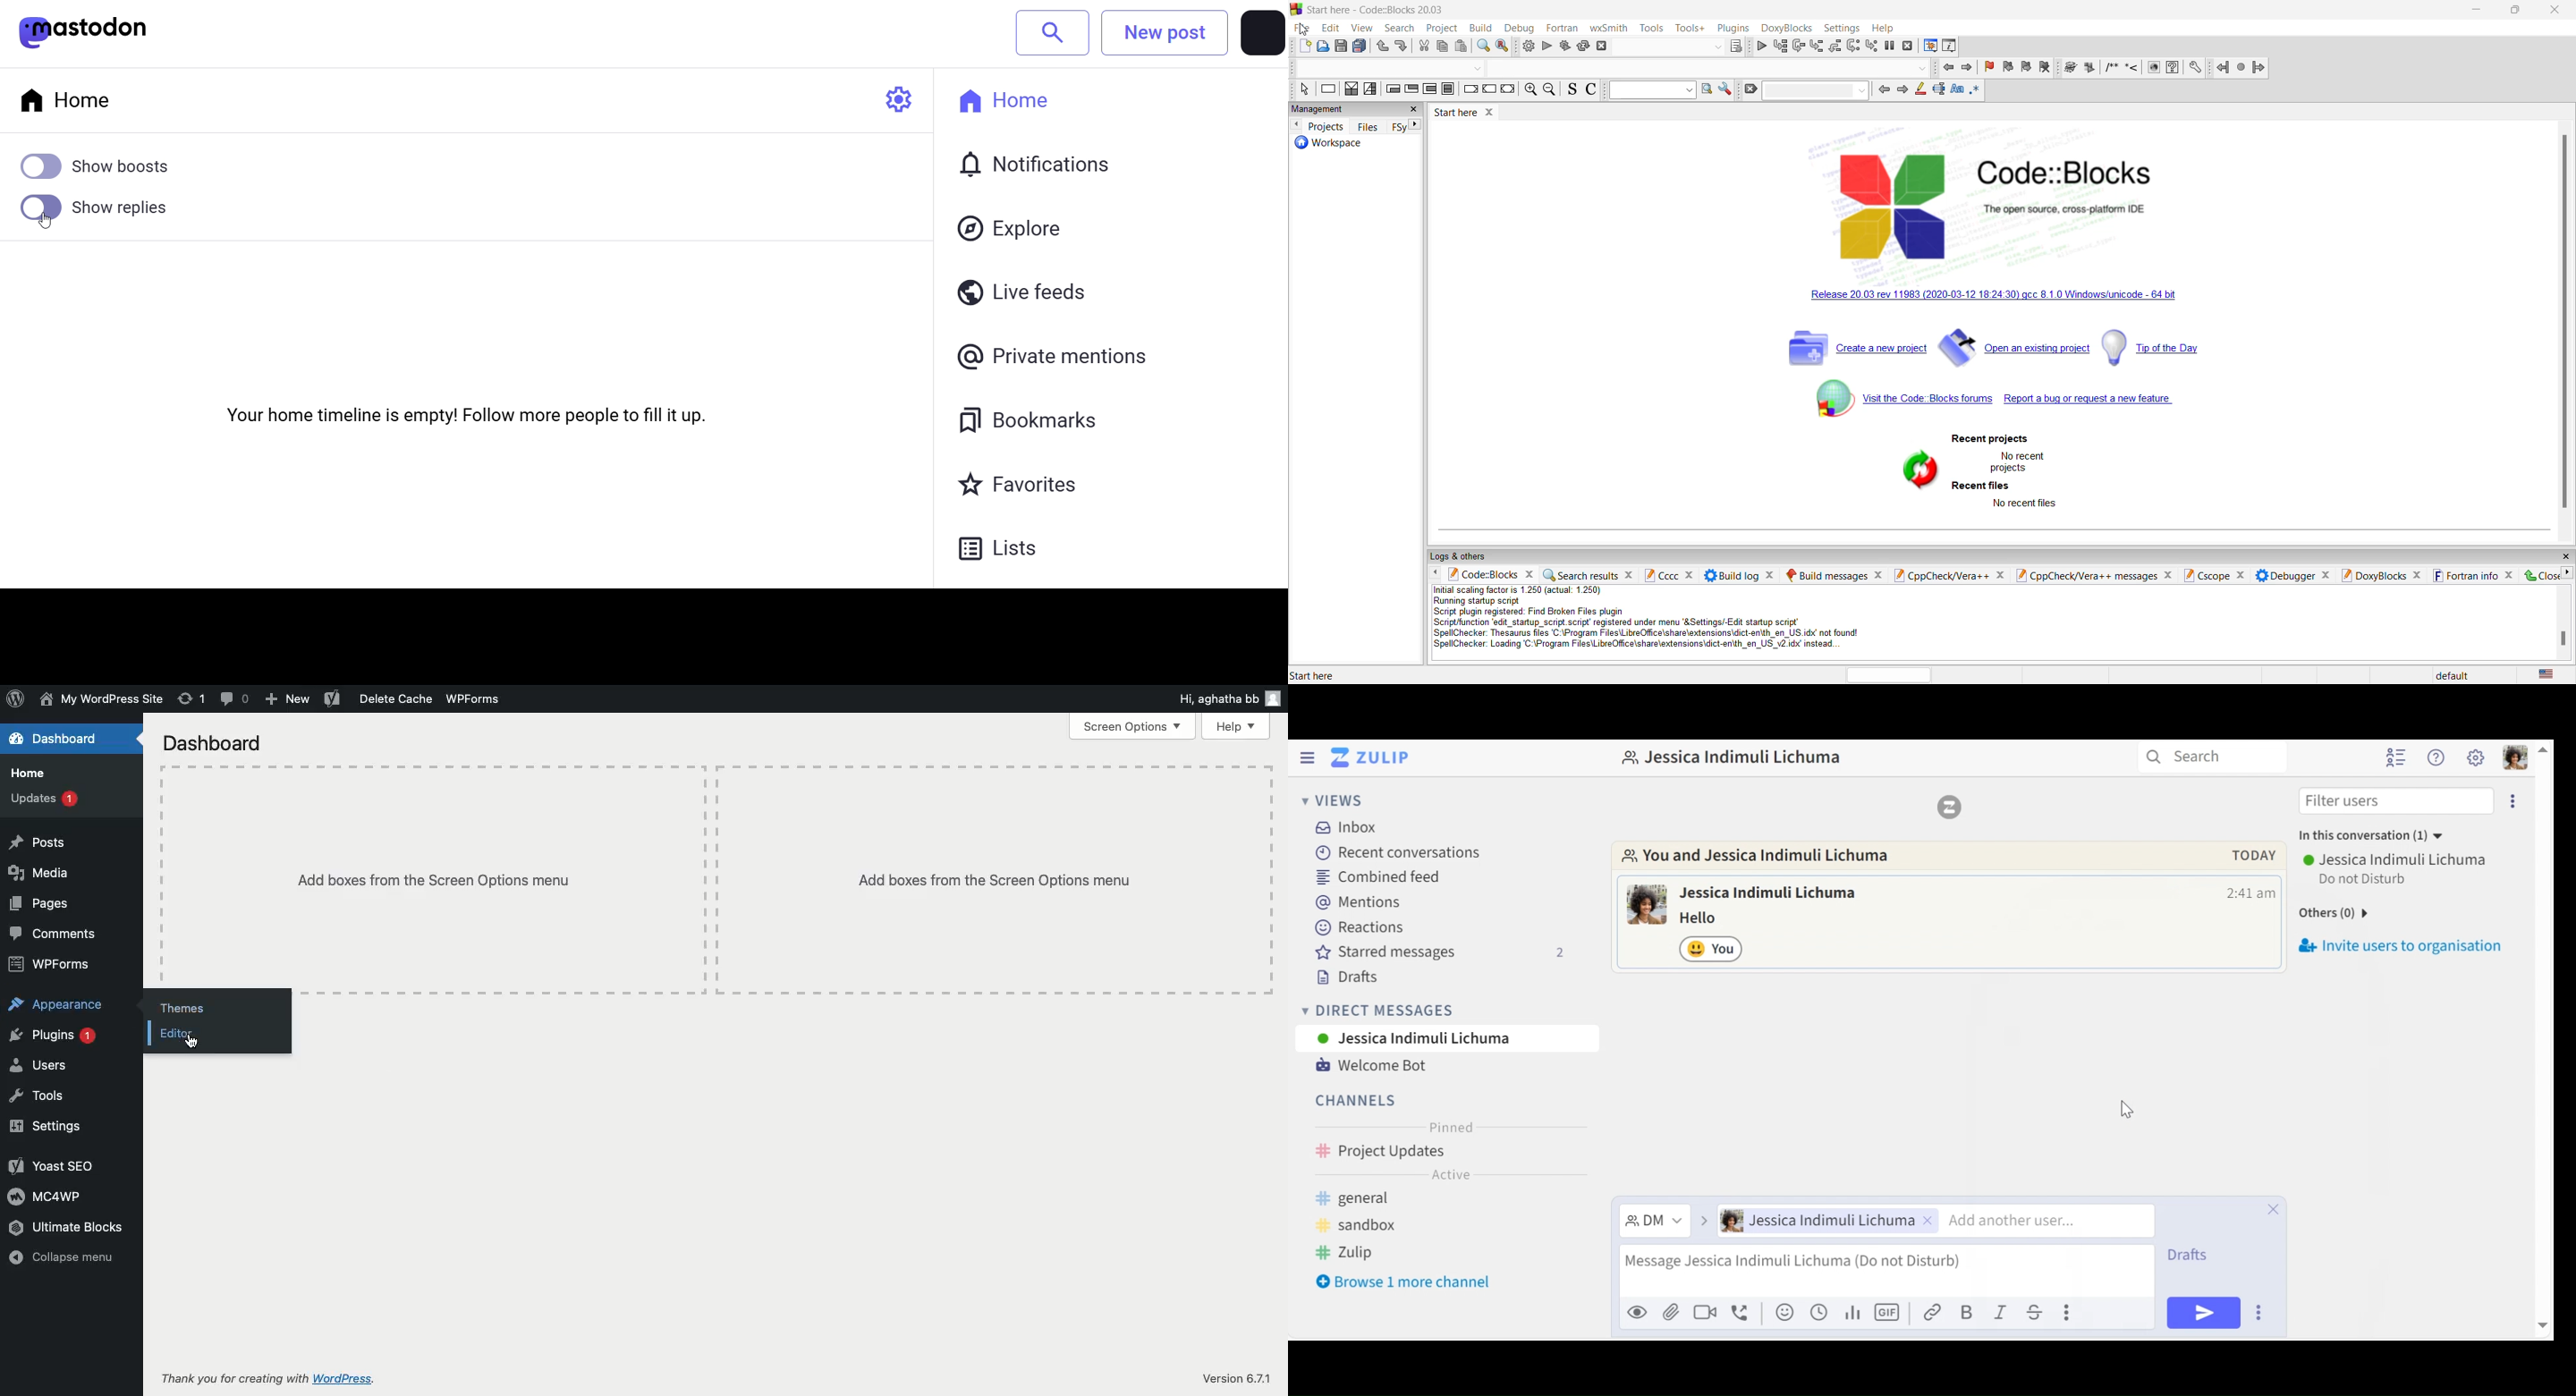 The width and height of the screenshot is (2576, 1400). What do you see at coordinates (1780, 46) in the screenshot?
I see `run to cursor` at bounding box center [1780, 46].